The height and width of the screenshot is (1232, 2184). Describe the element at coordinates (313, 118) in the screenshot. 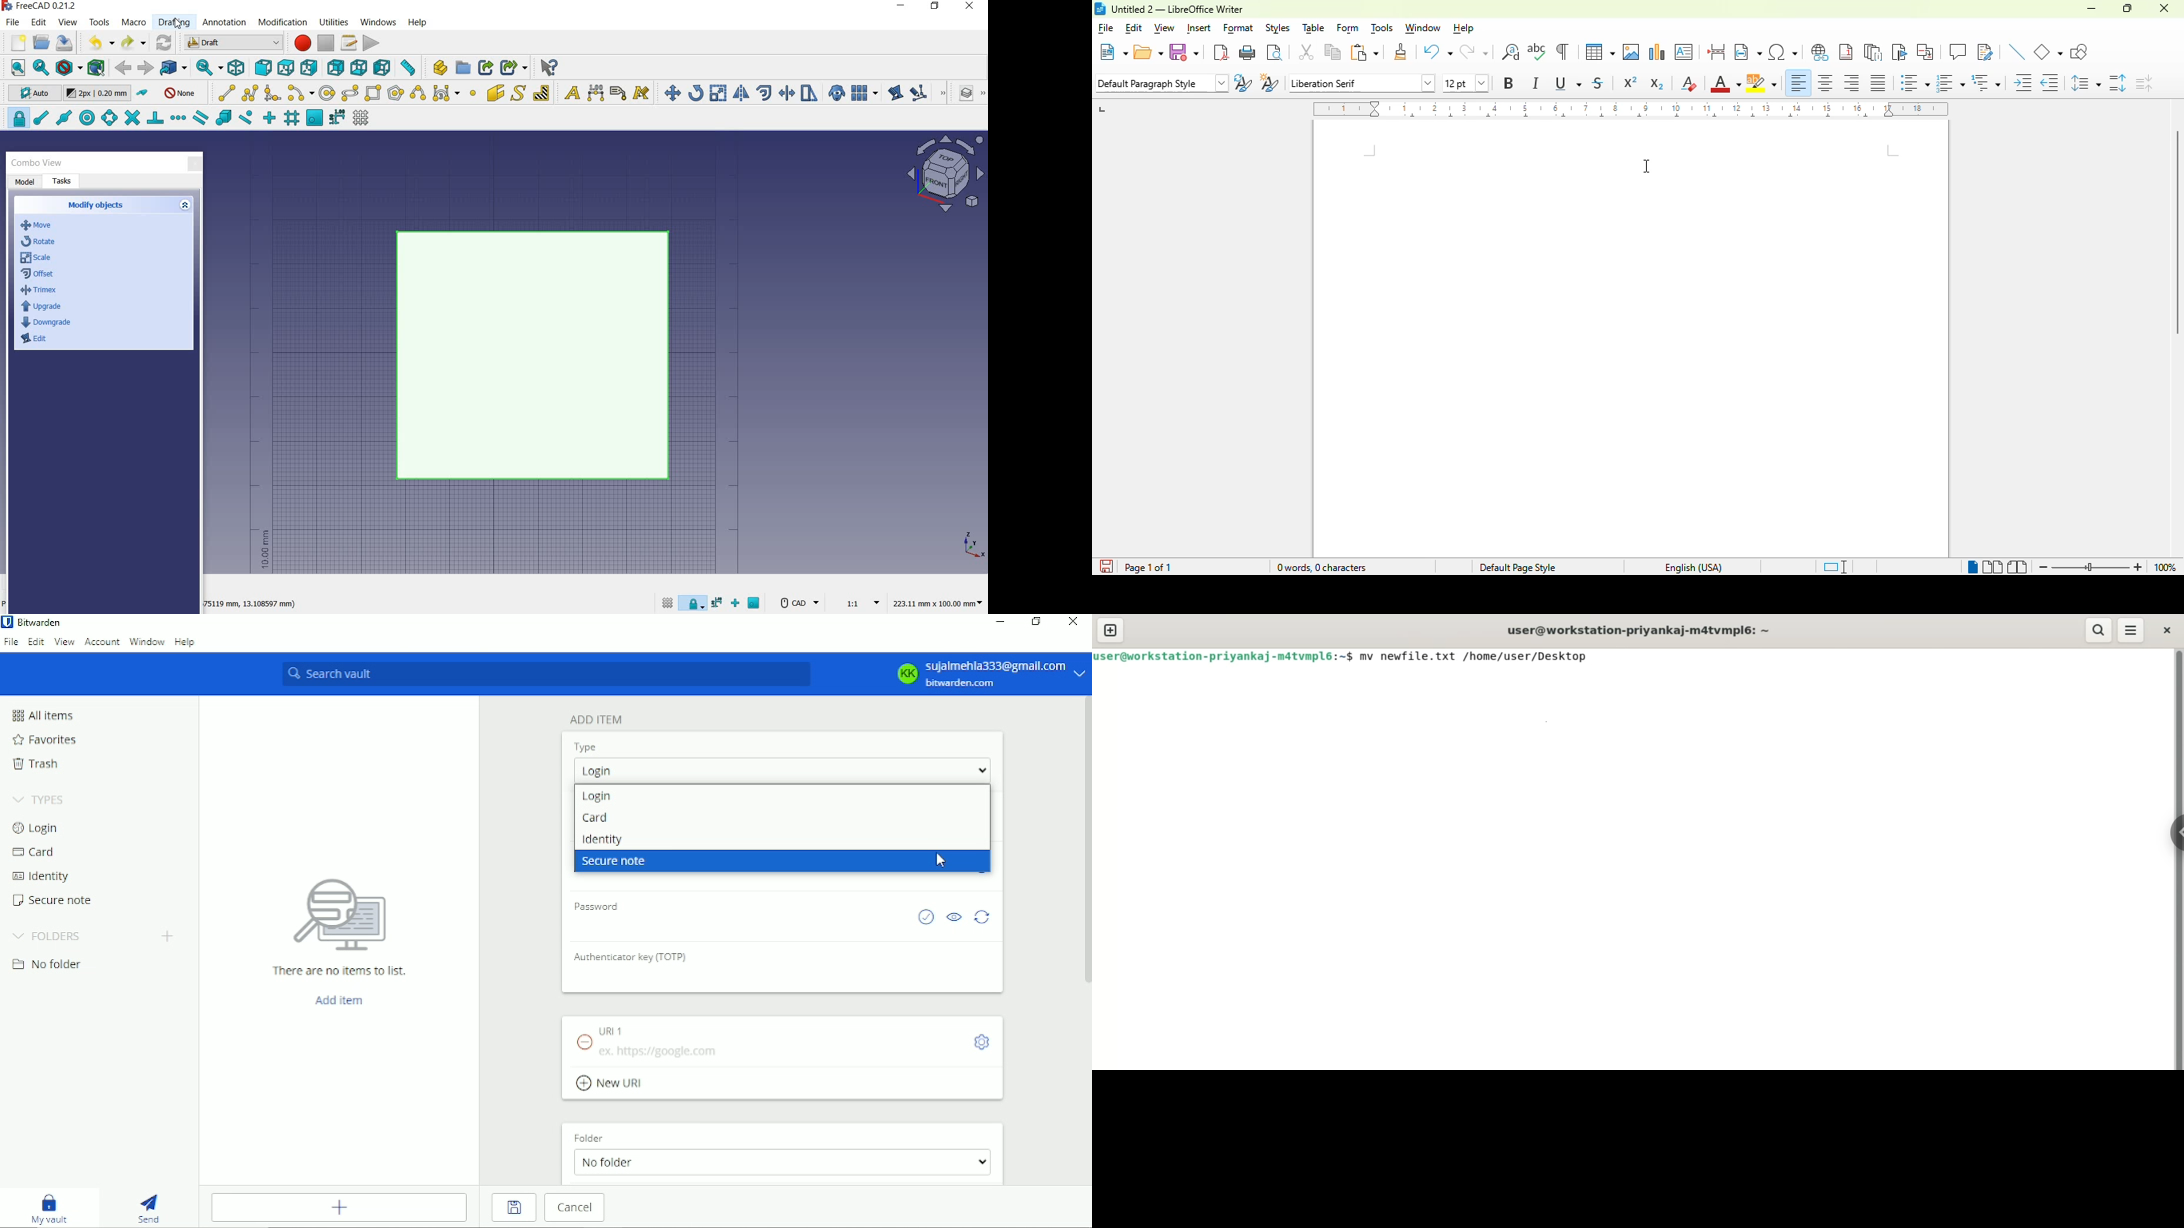

I see `snap working plane` at that location.